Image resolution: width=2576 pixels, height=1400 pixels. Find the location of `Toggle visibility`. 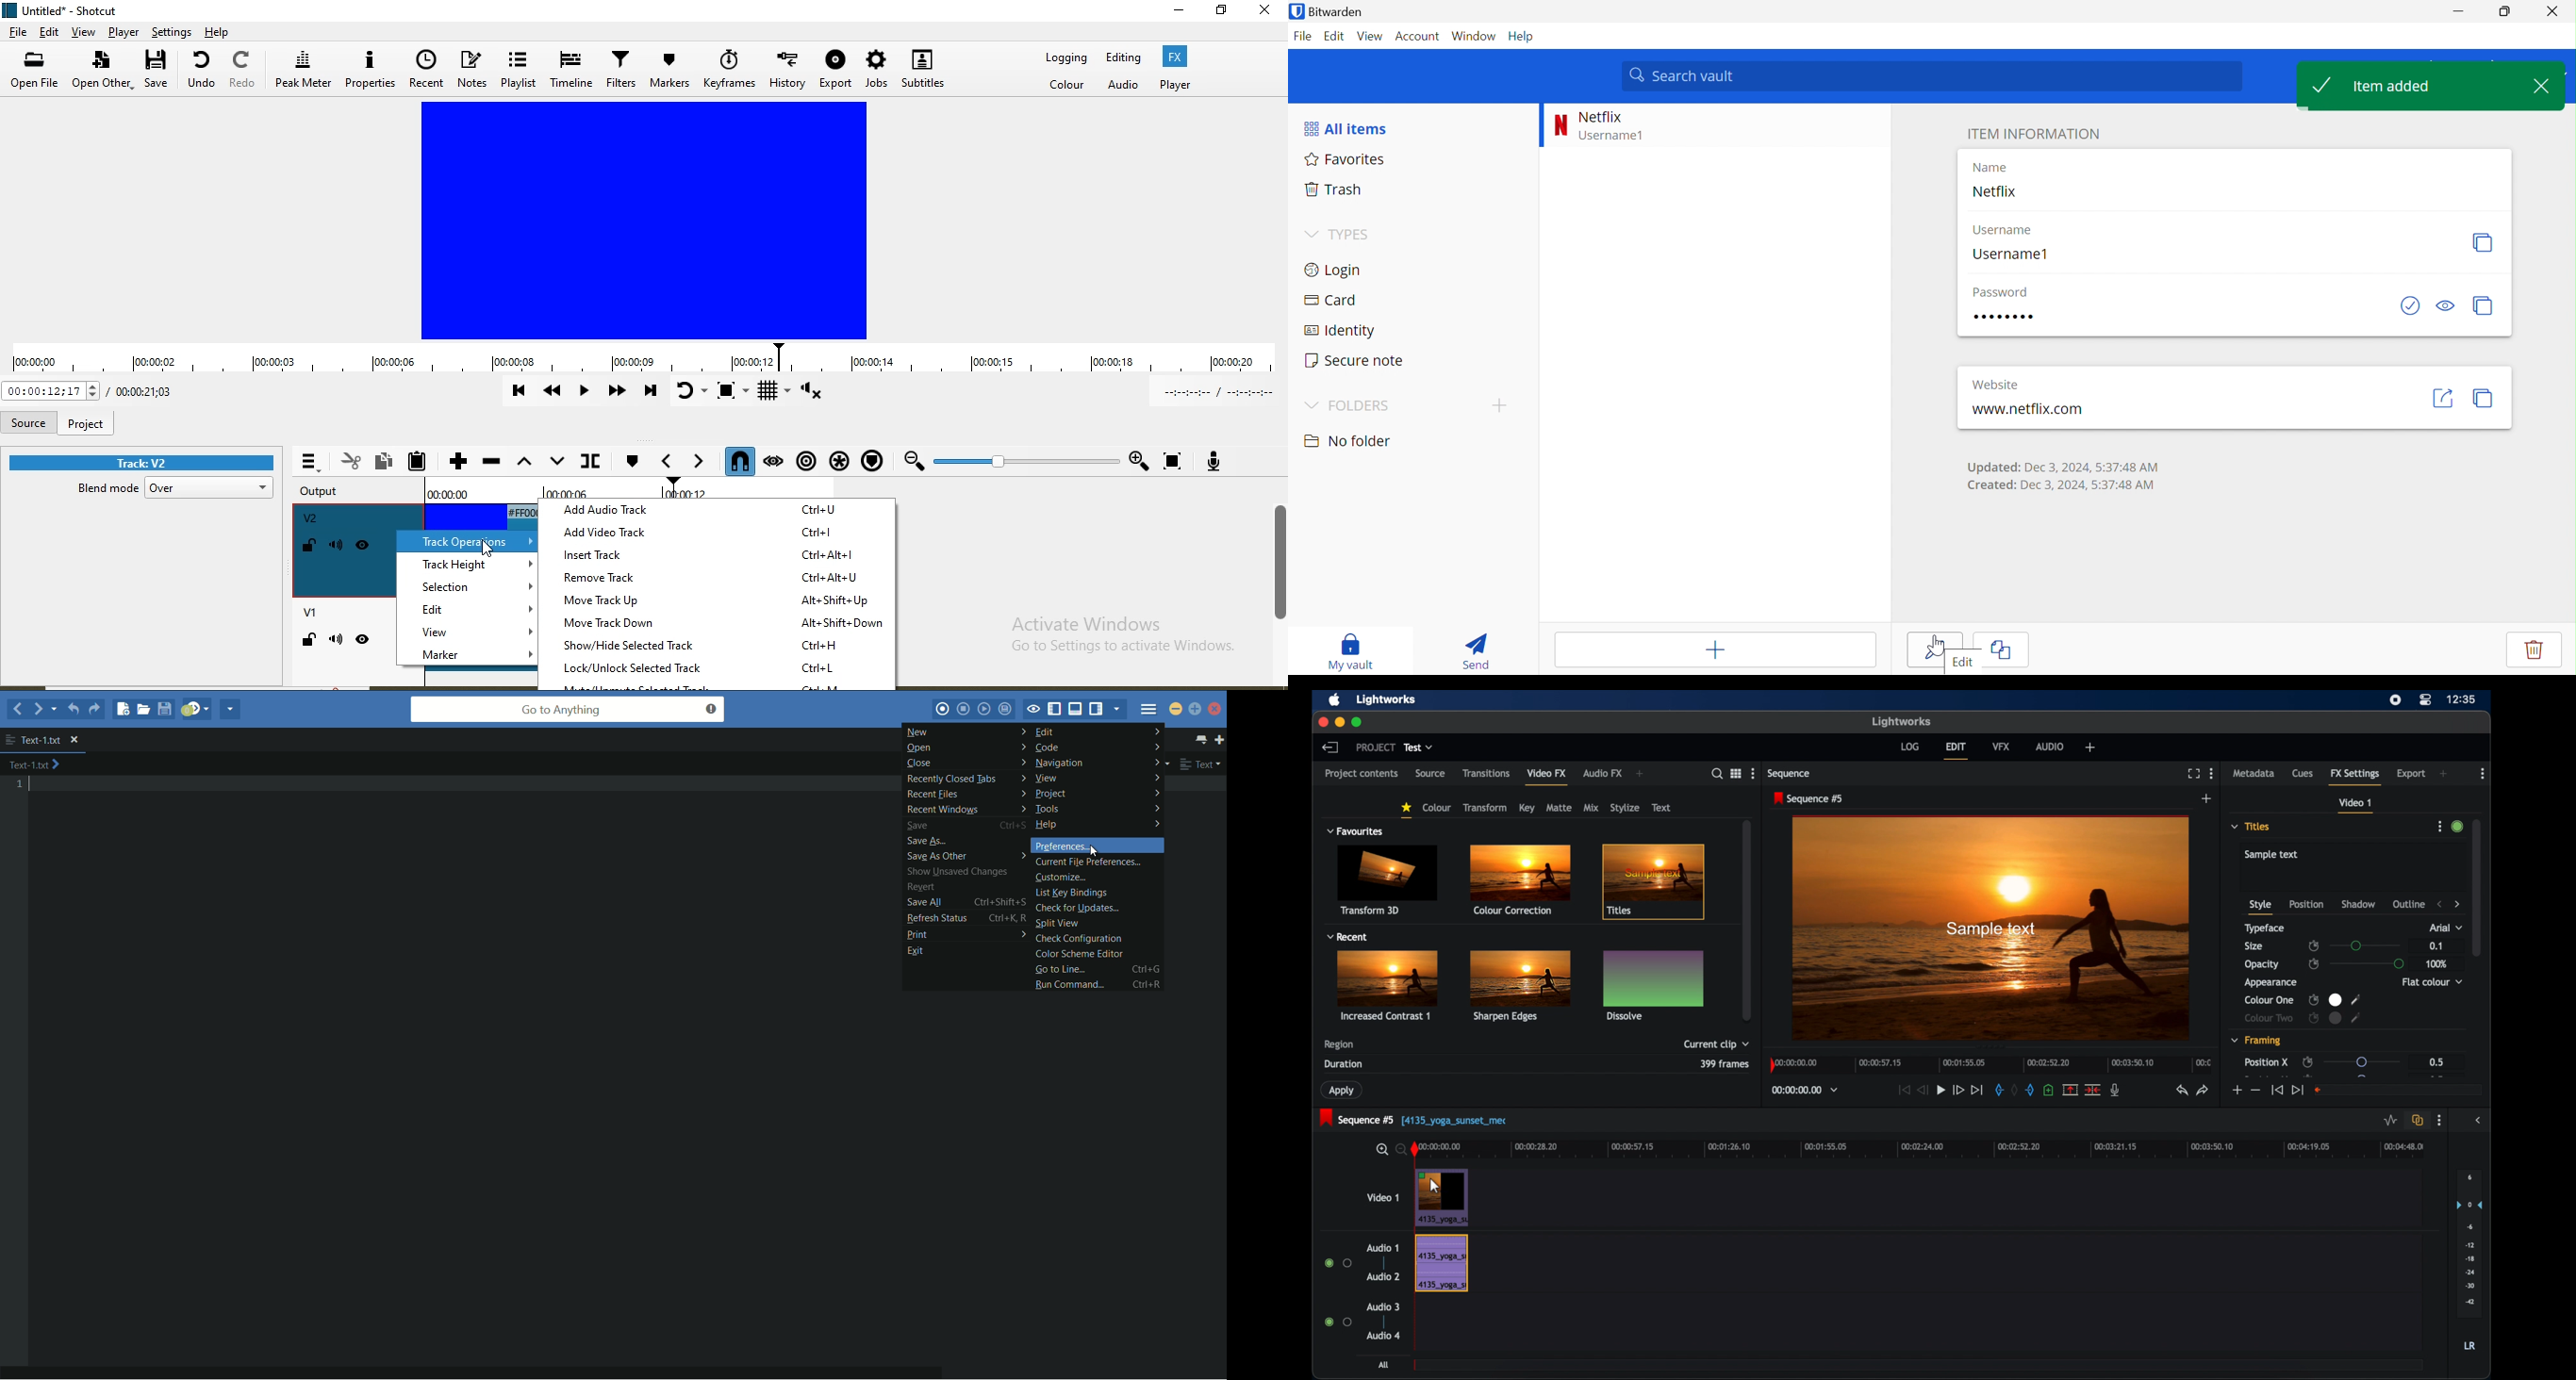

Toggle visibility is located at coordinates (2446, 306).